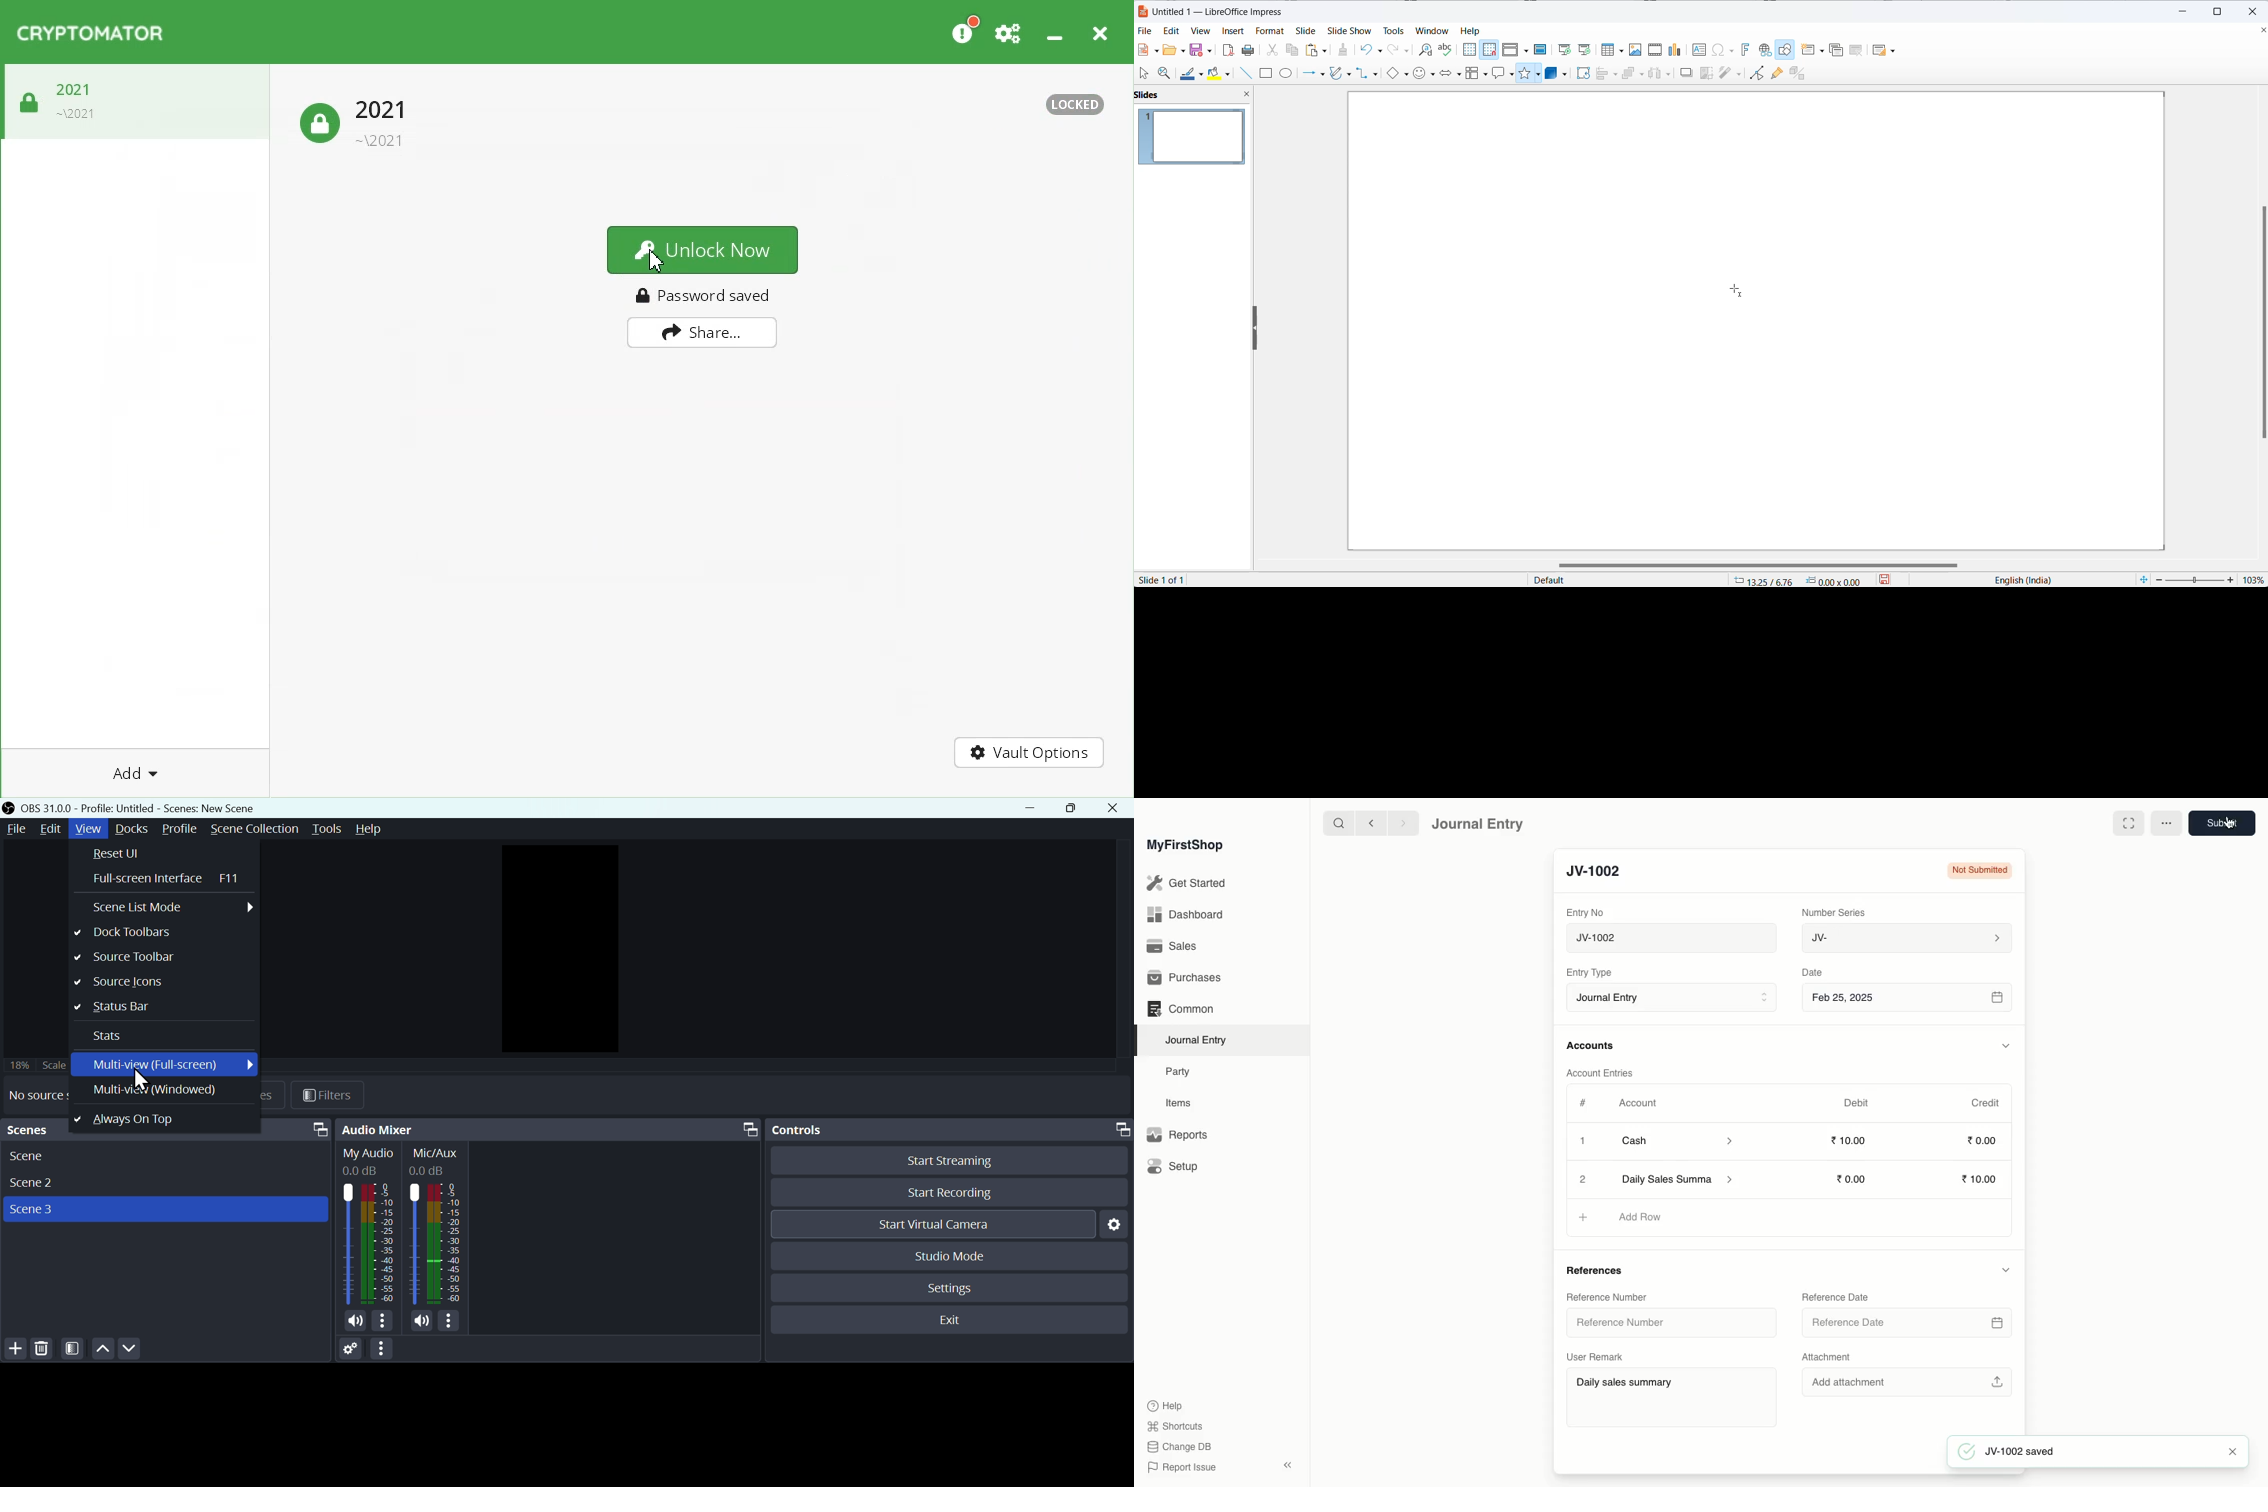 Image resolution: width=2268 pixels, height=1512 pixels. What do you see at coordinates (933, 1223) in the screenshot?
I see `Start virtual camera` at bounding box center [933, 1223].